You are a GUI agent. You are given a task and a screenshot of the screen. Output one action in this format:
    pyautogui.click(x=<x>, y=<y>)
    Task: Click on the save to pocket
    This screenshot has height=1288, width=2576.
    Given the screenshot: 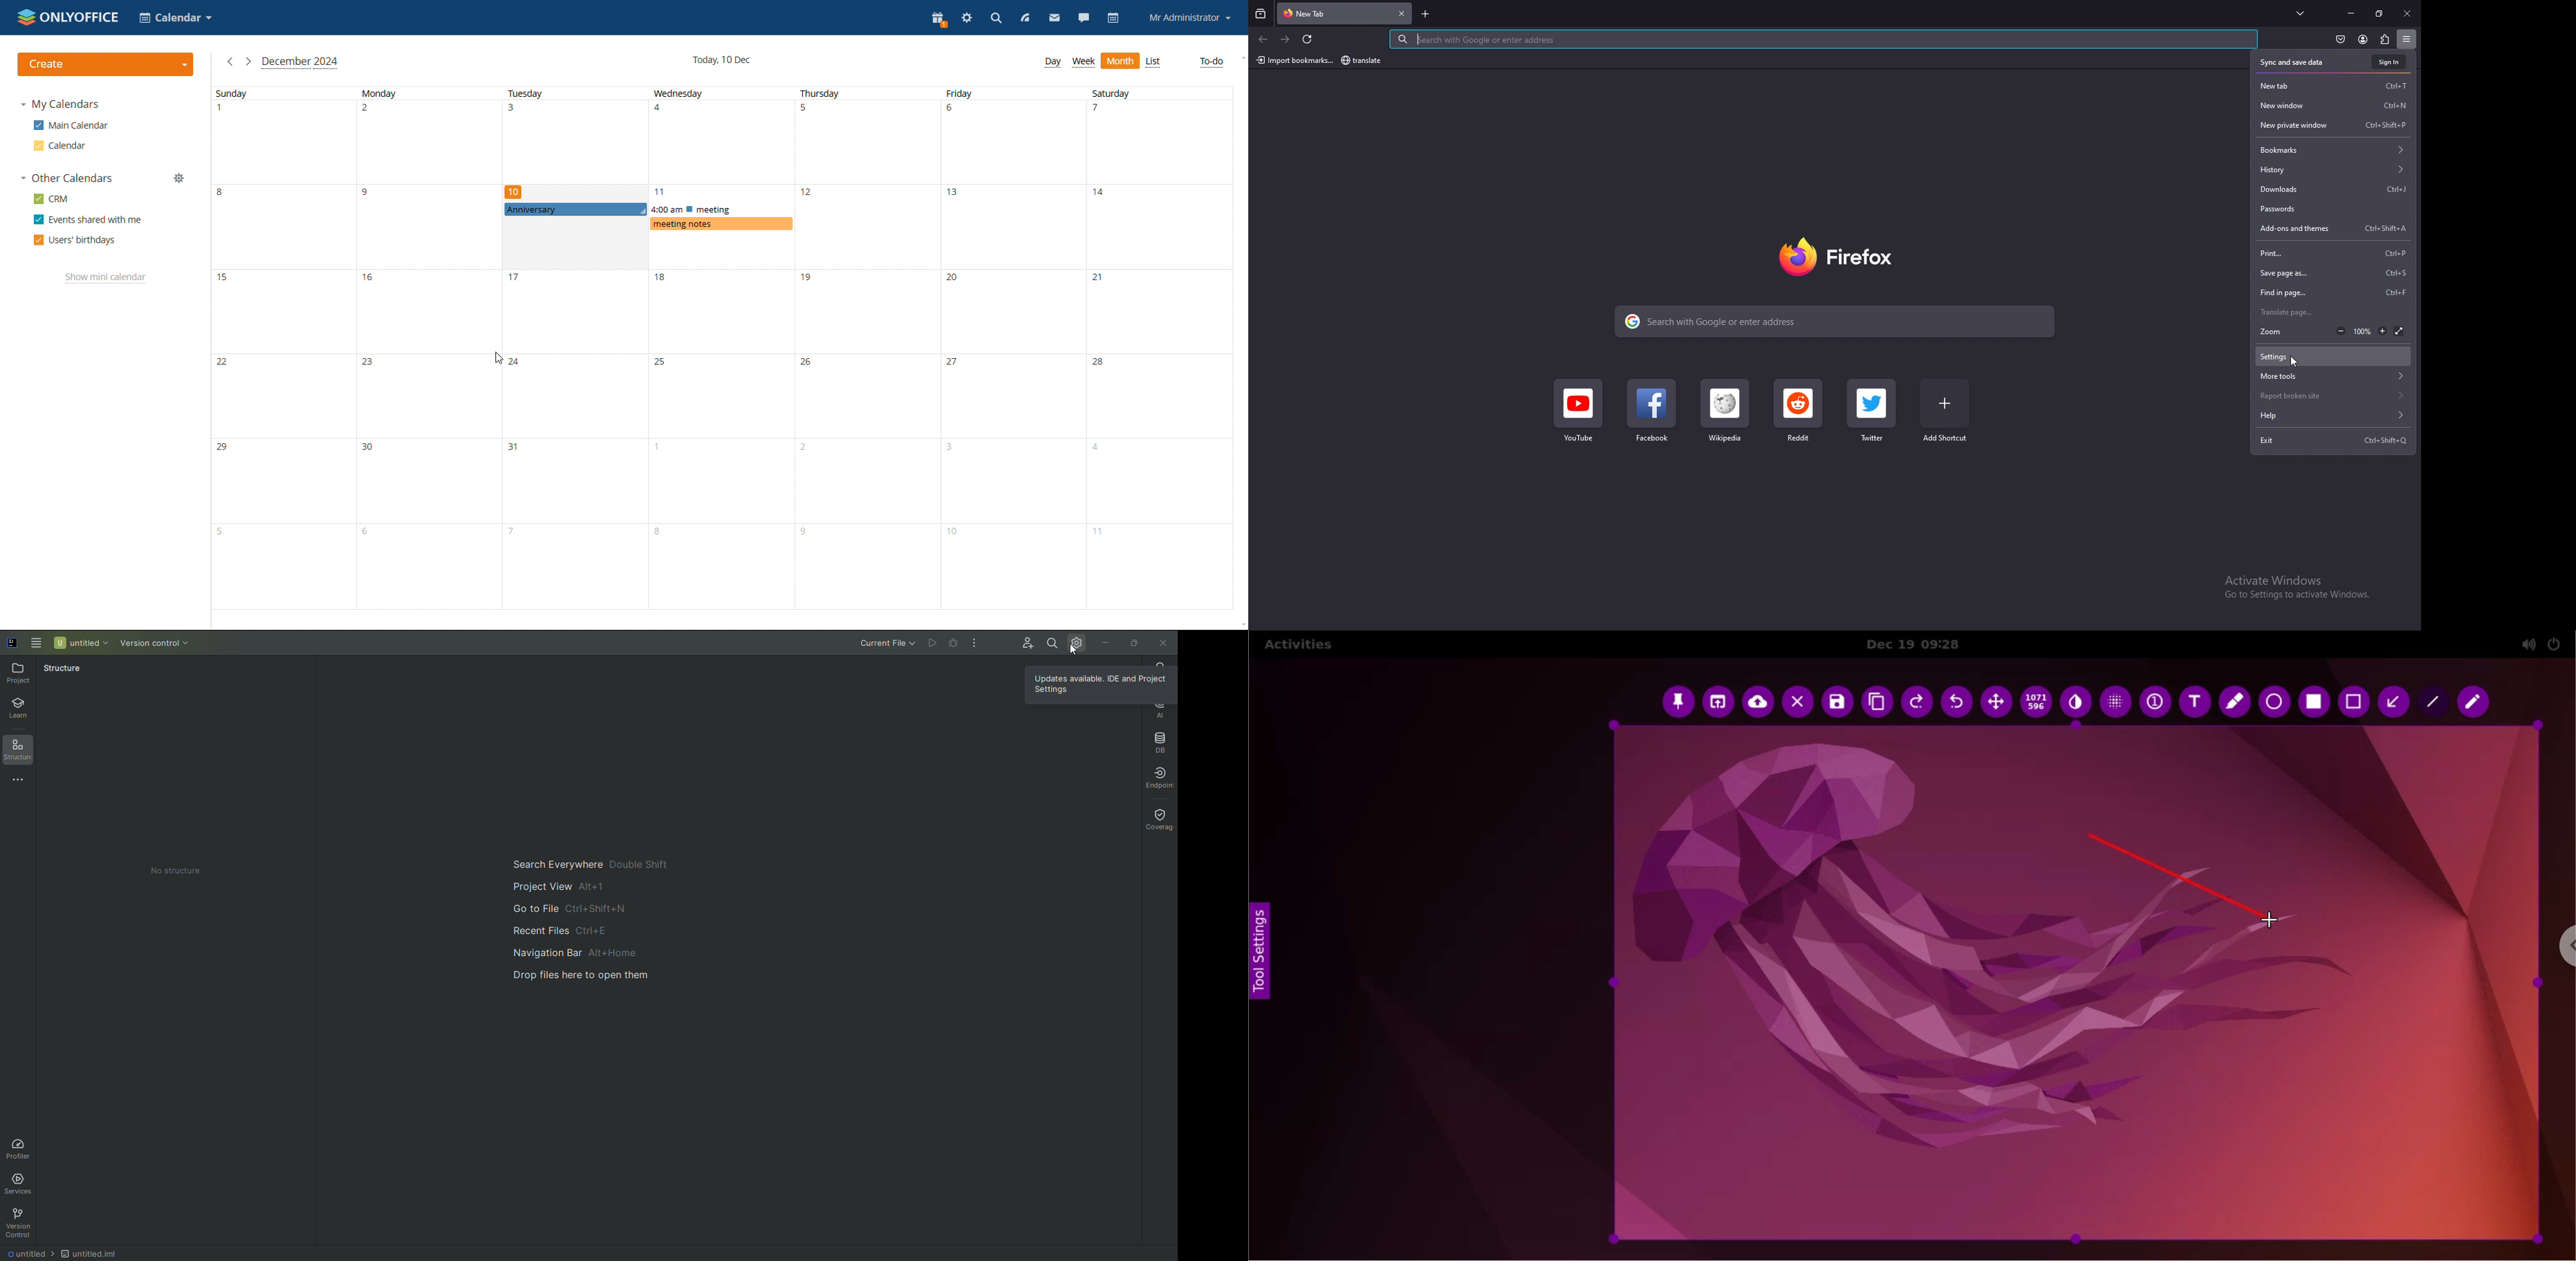 What is the action you would take?
    pyautogui.click(x=2341, y=40)
    